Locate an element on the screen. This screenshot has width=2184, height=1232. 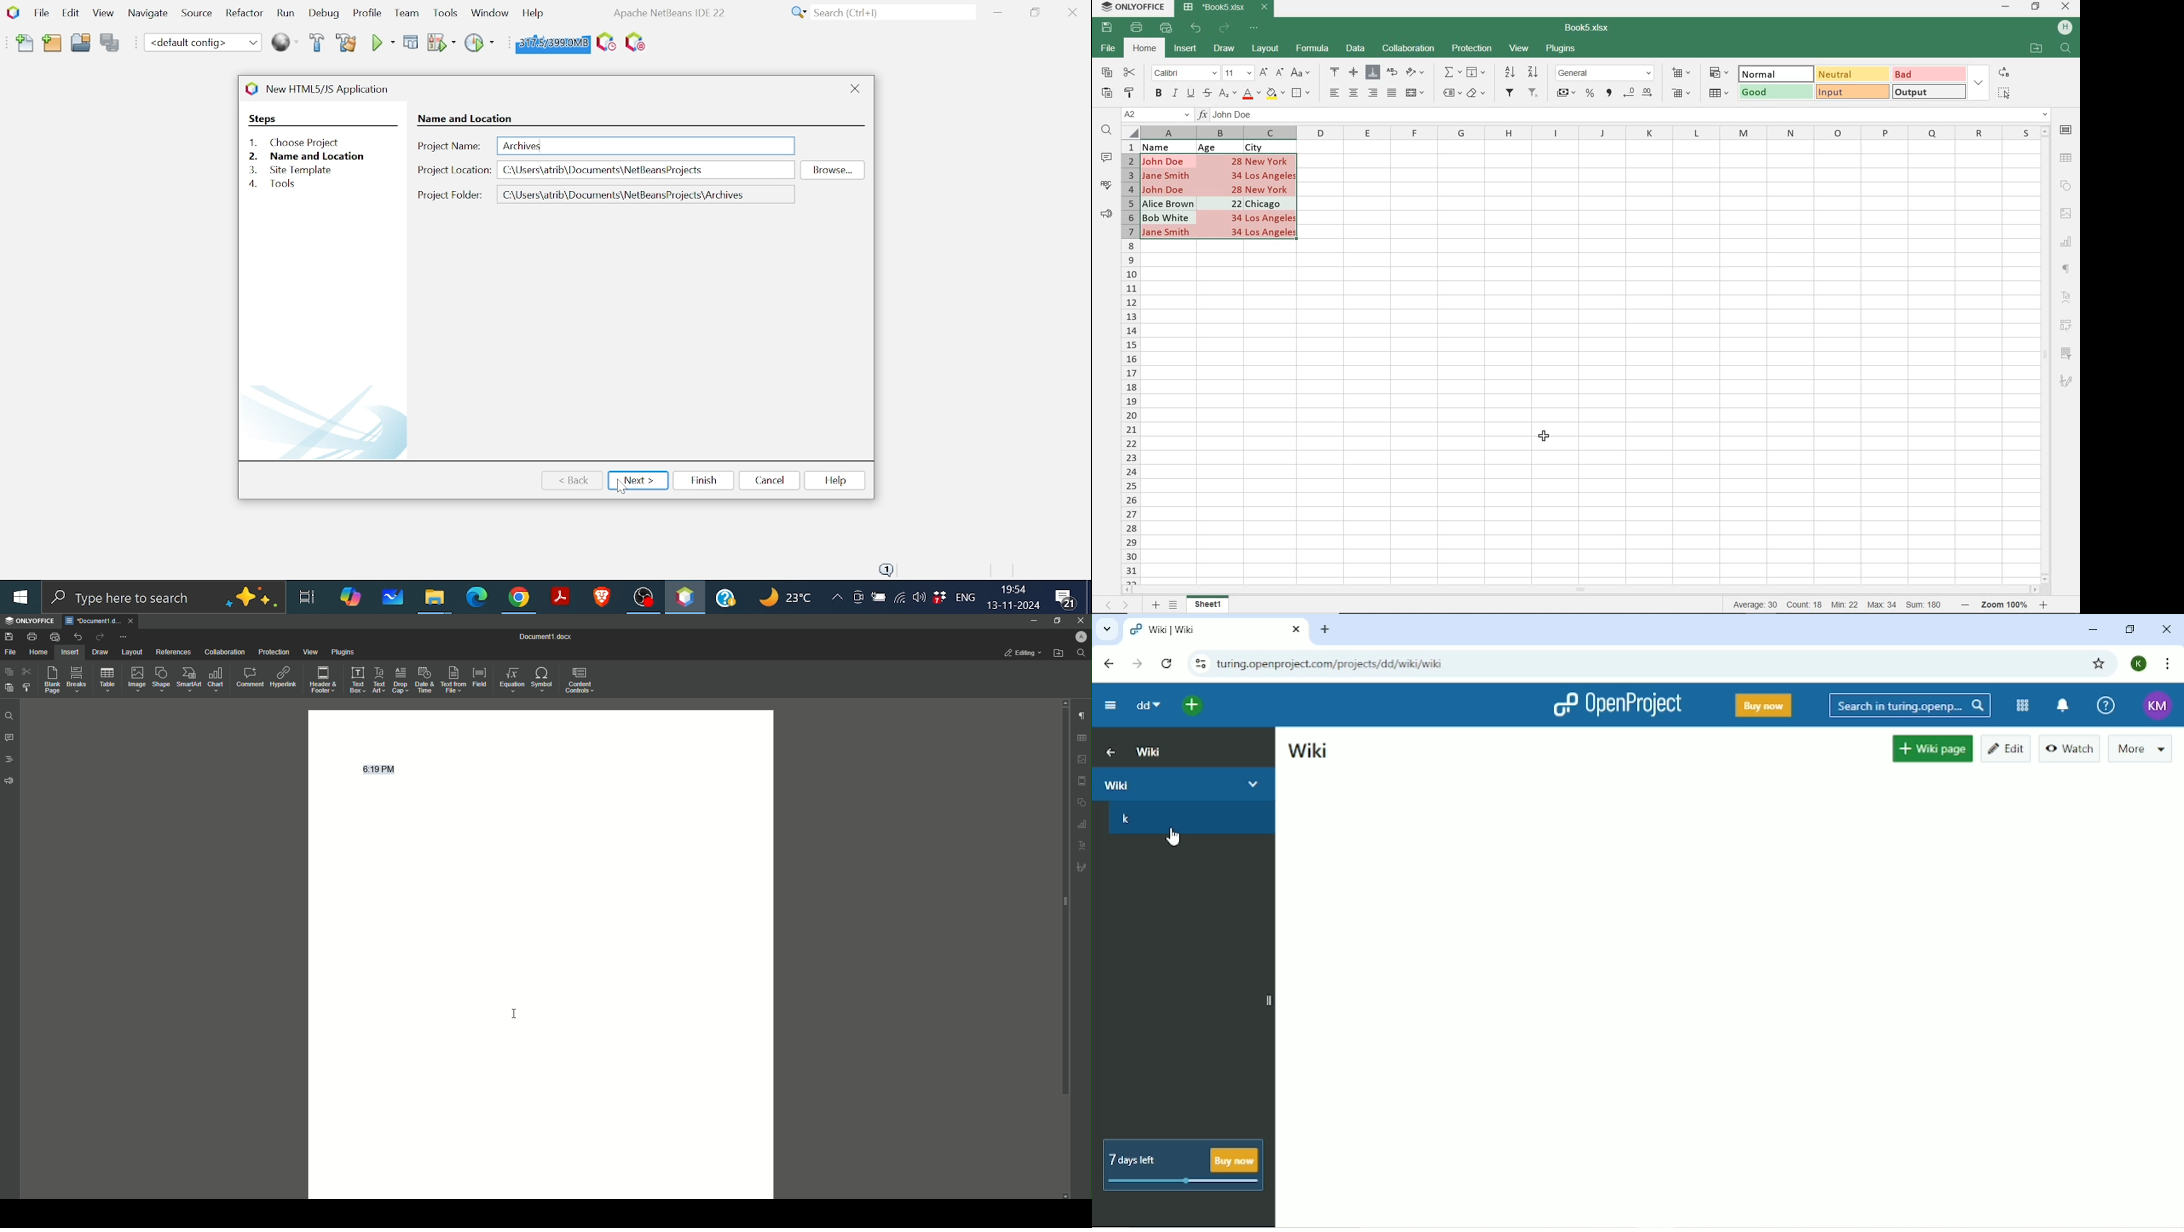
References is located at coordinates (173, 652).